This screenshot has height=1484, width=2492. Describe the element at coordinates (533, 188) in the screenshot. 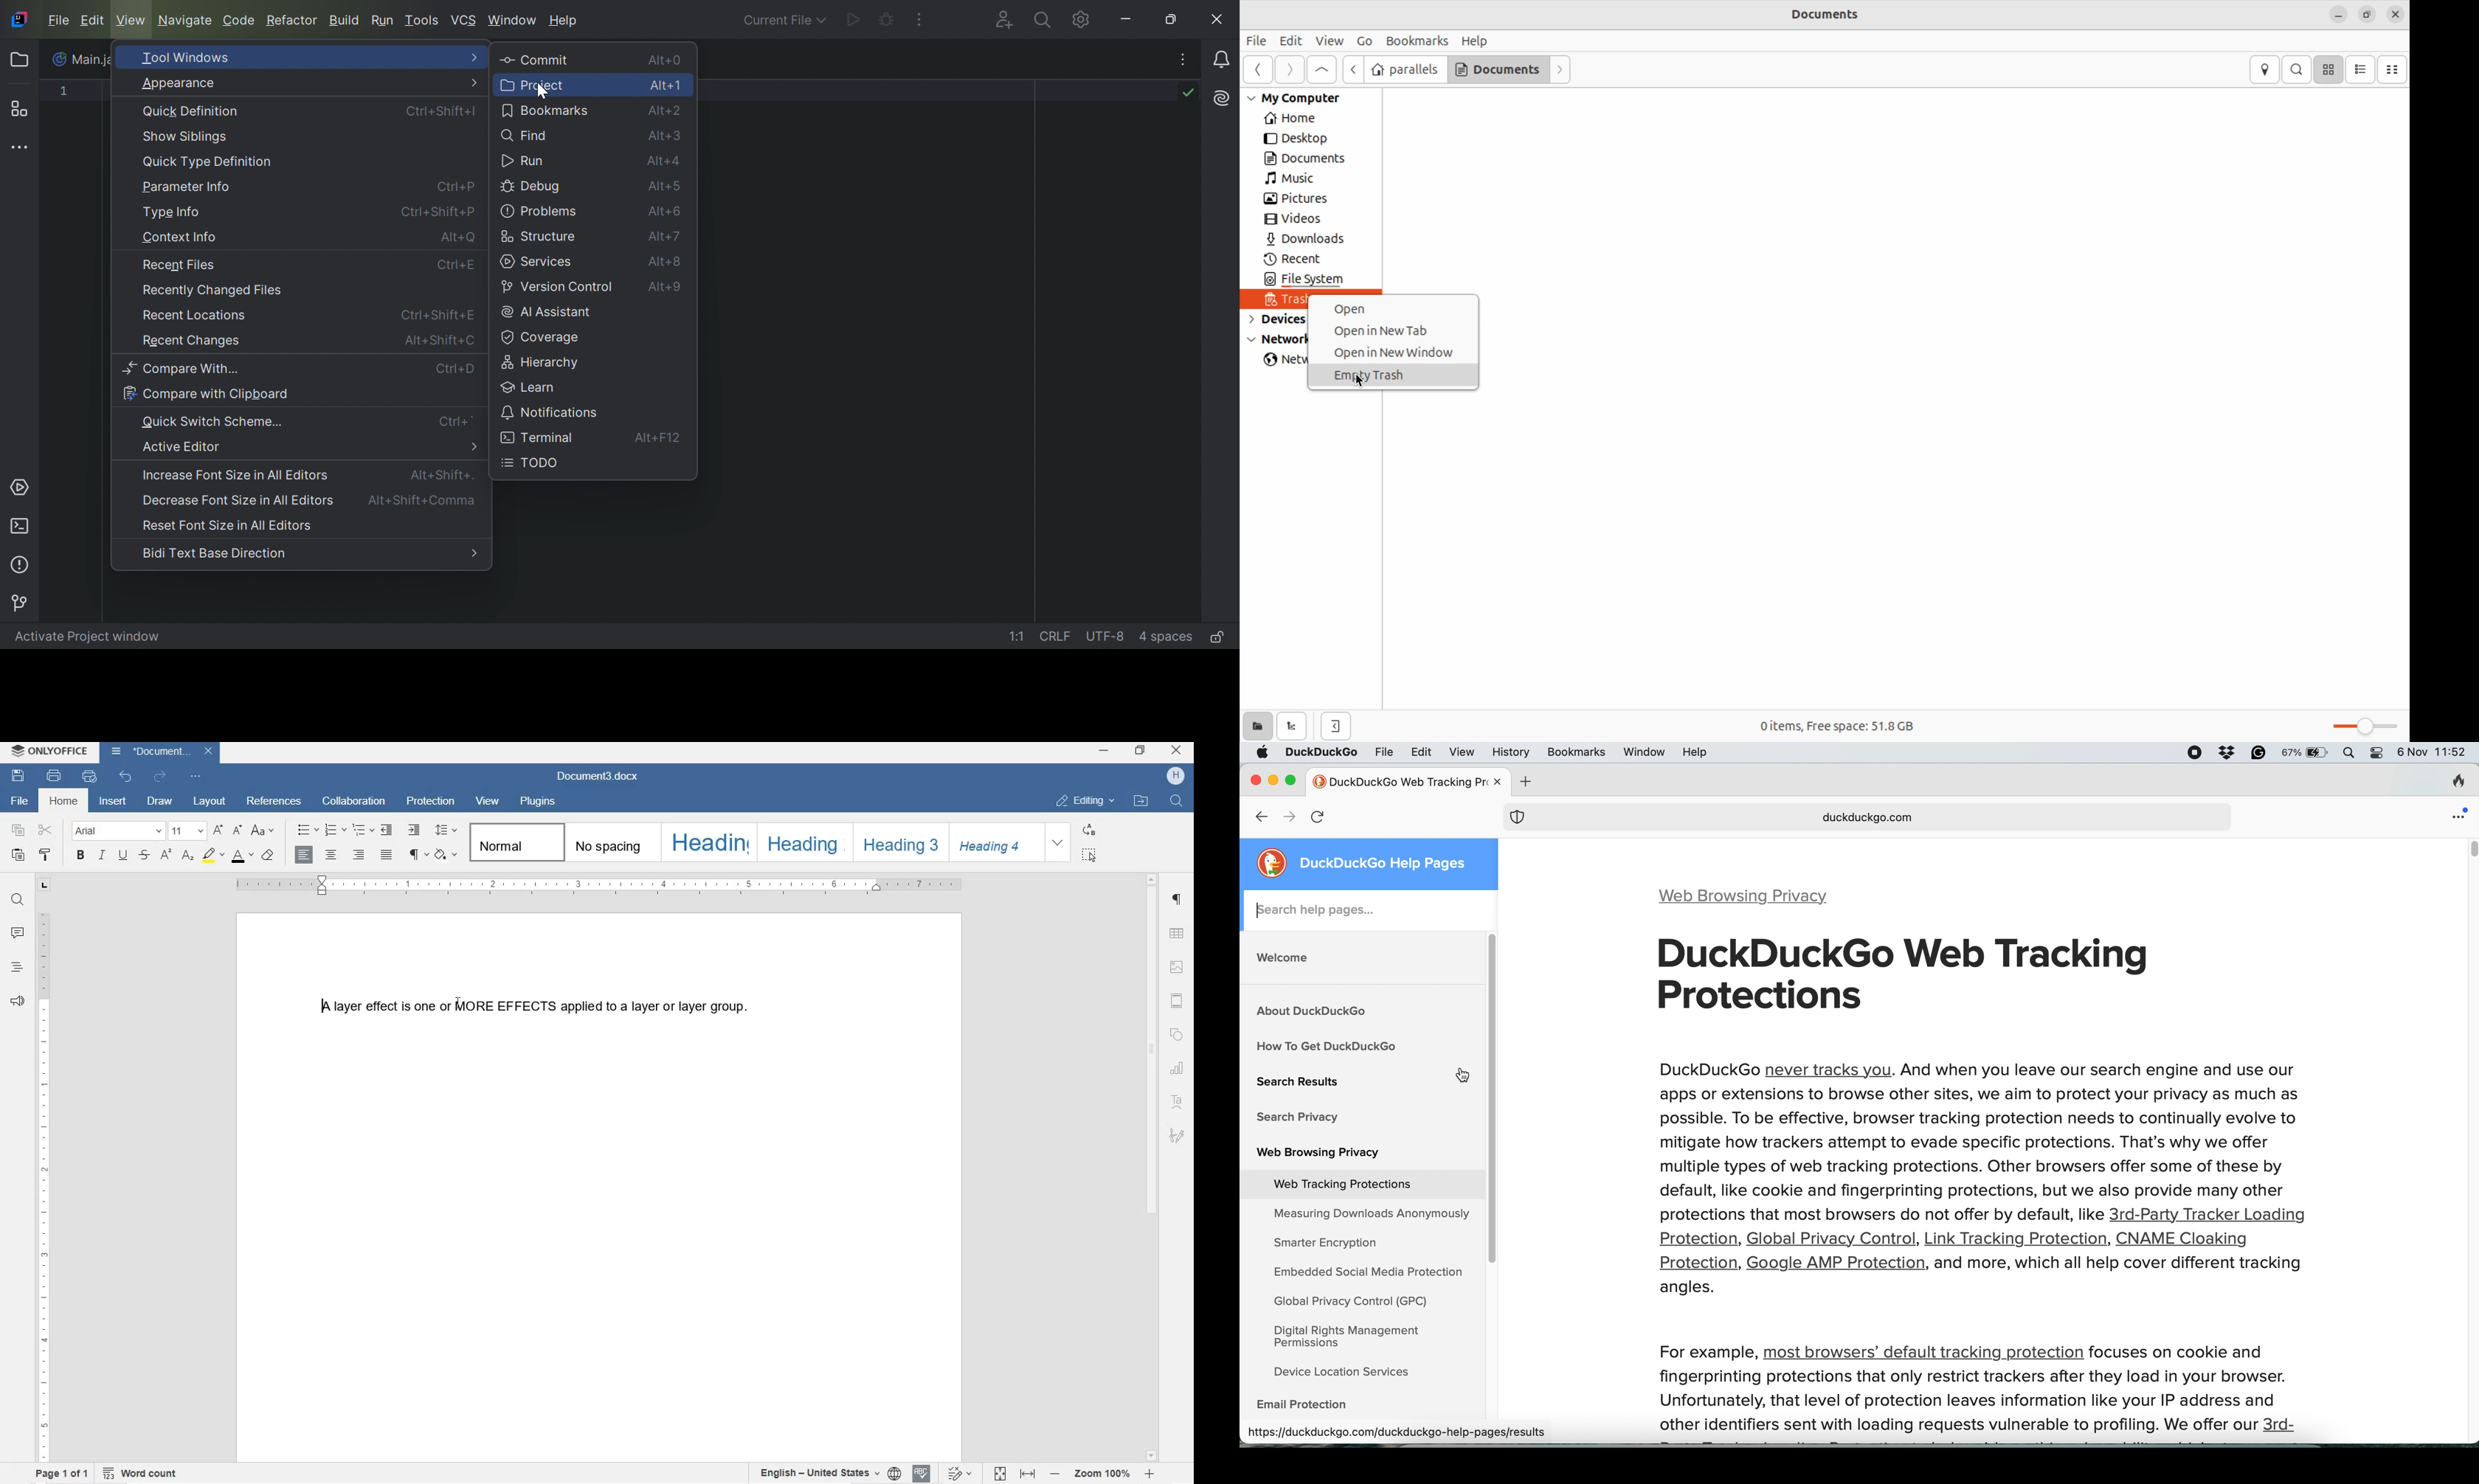

I see `Debug` at that location.